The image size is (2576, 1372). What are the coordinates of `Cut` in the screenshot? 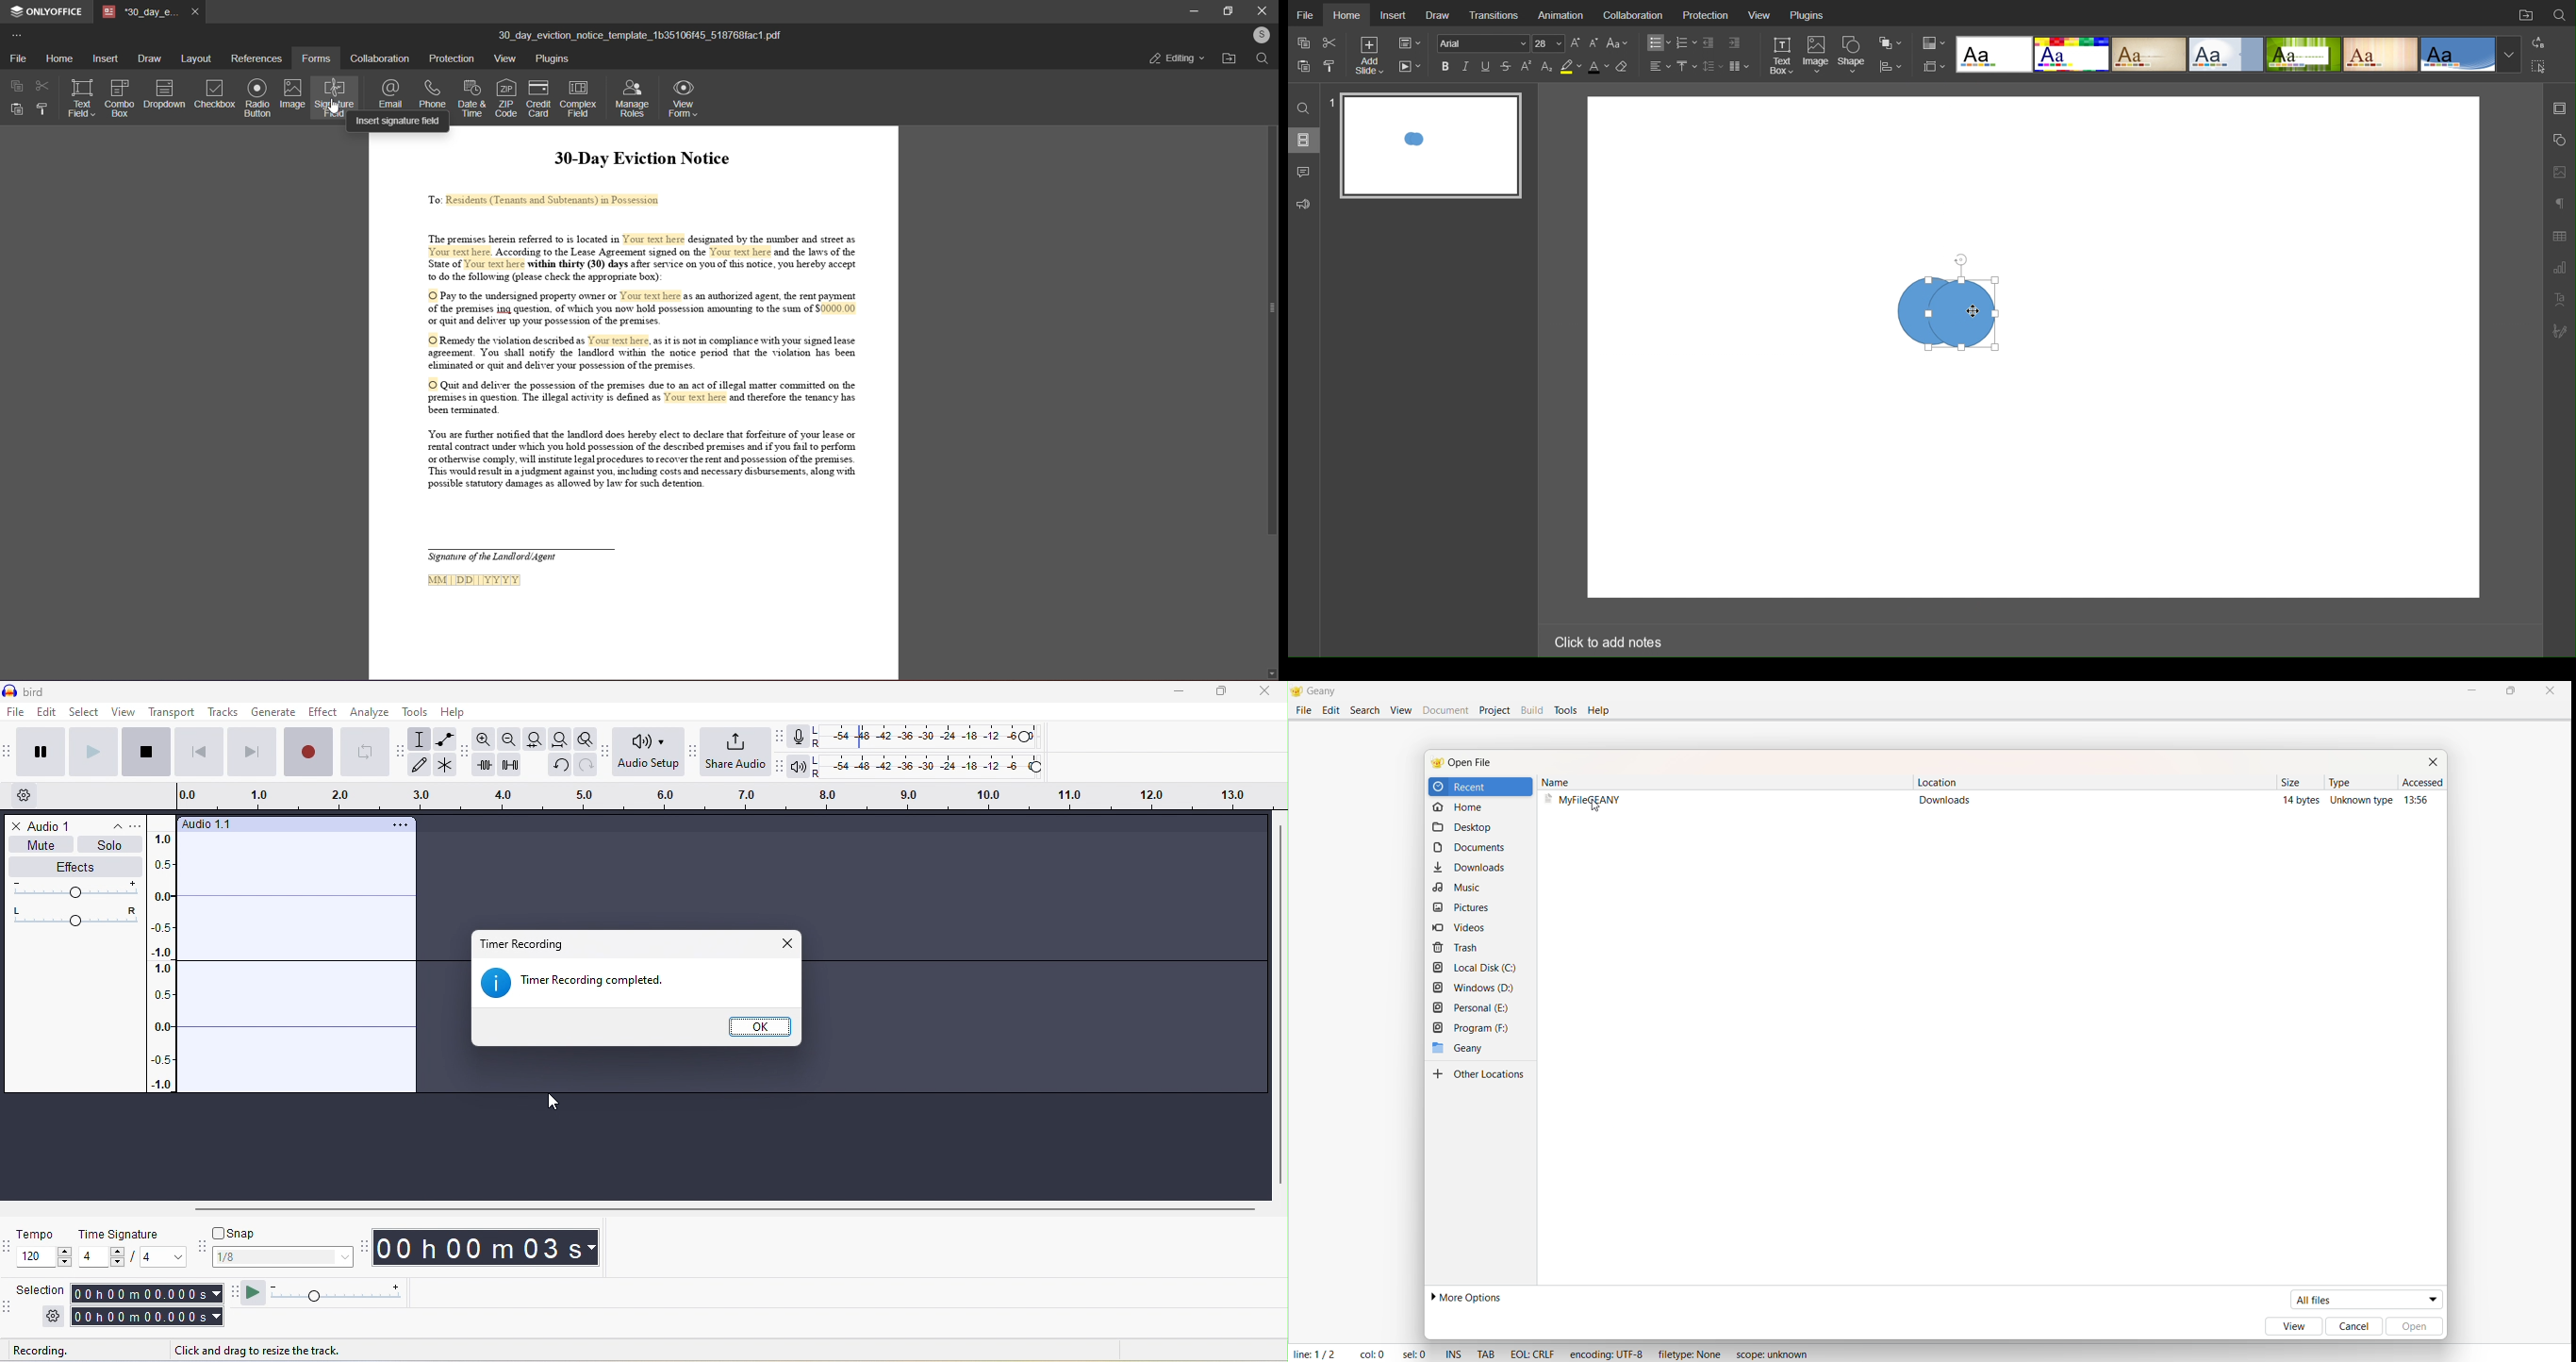 It's located at (1331, 42).